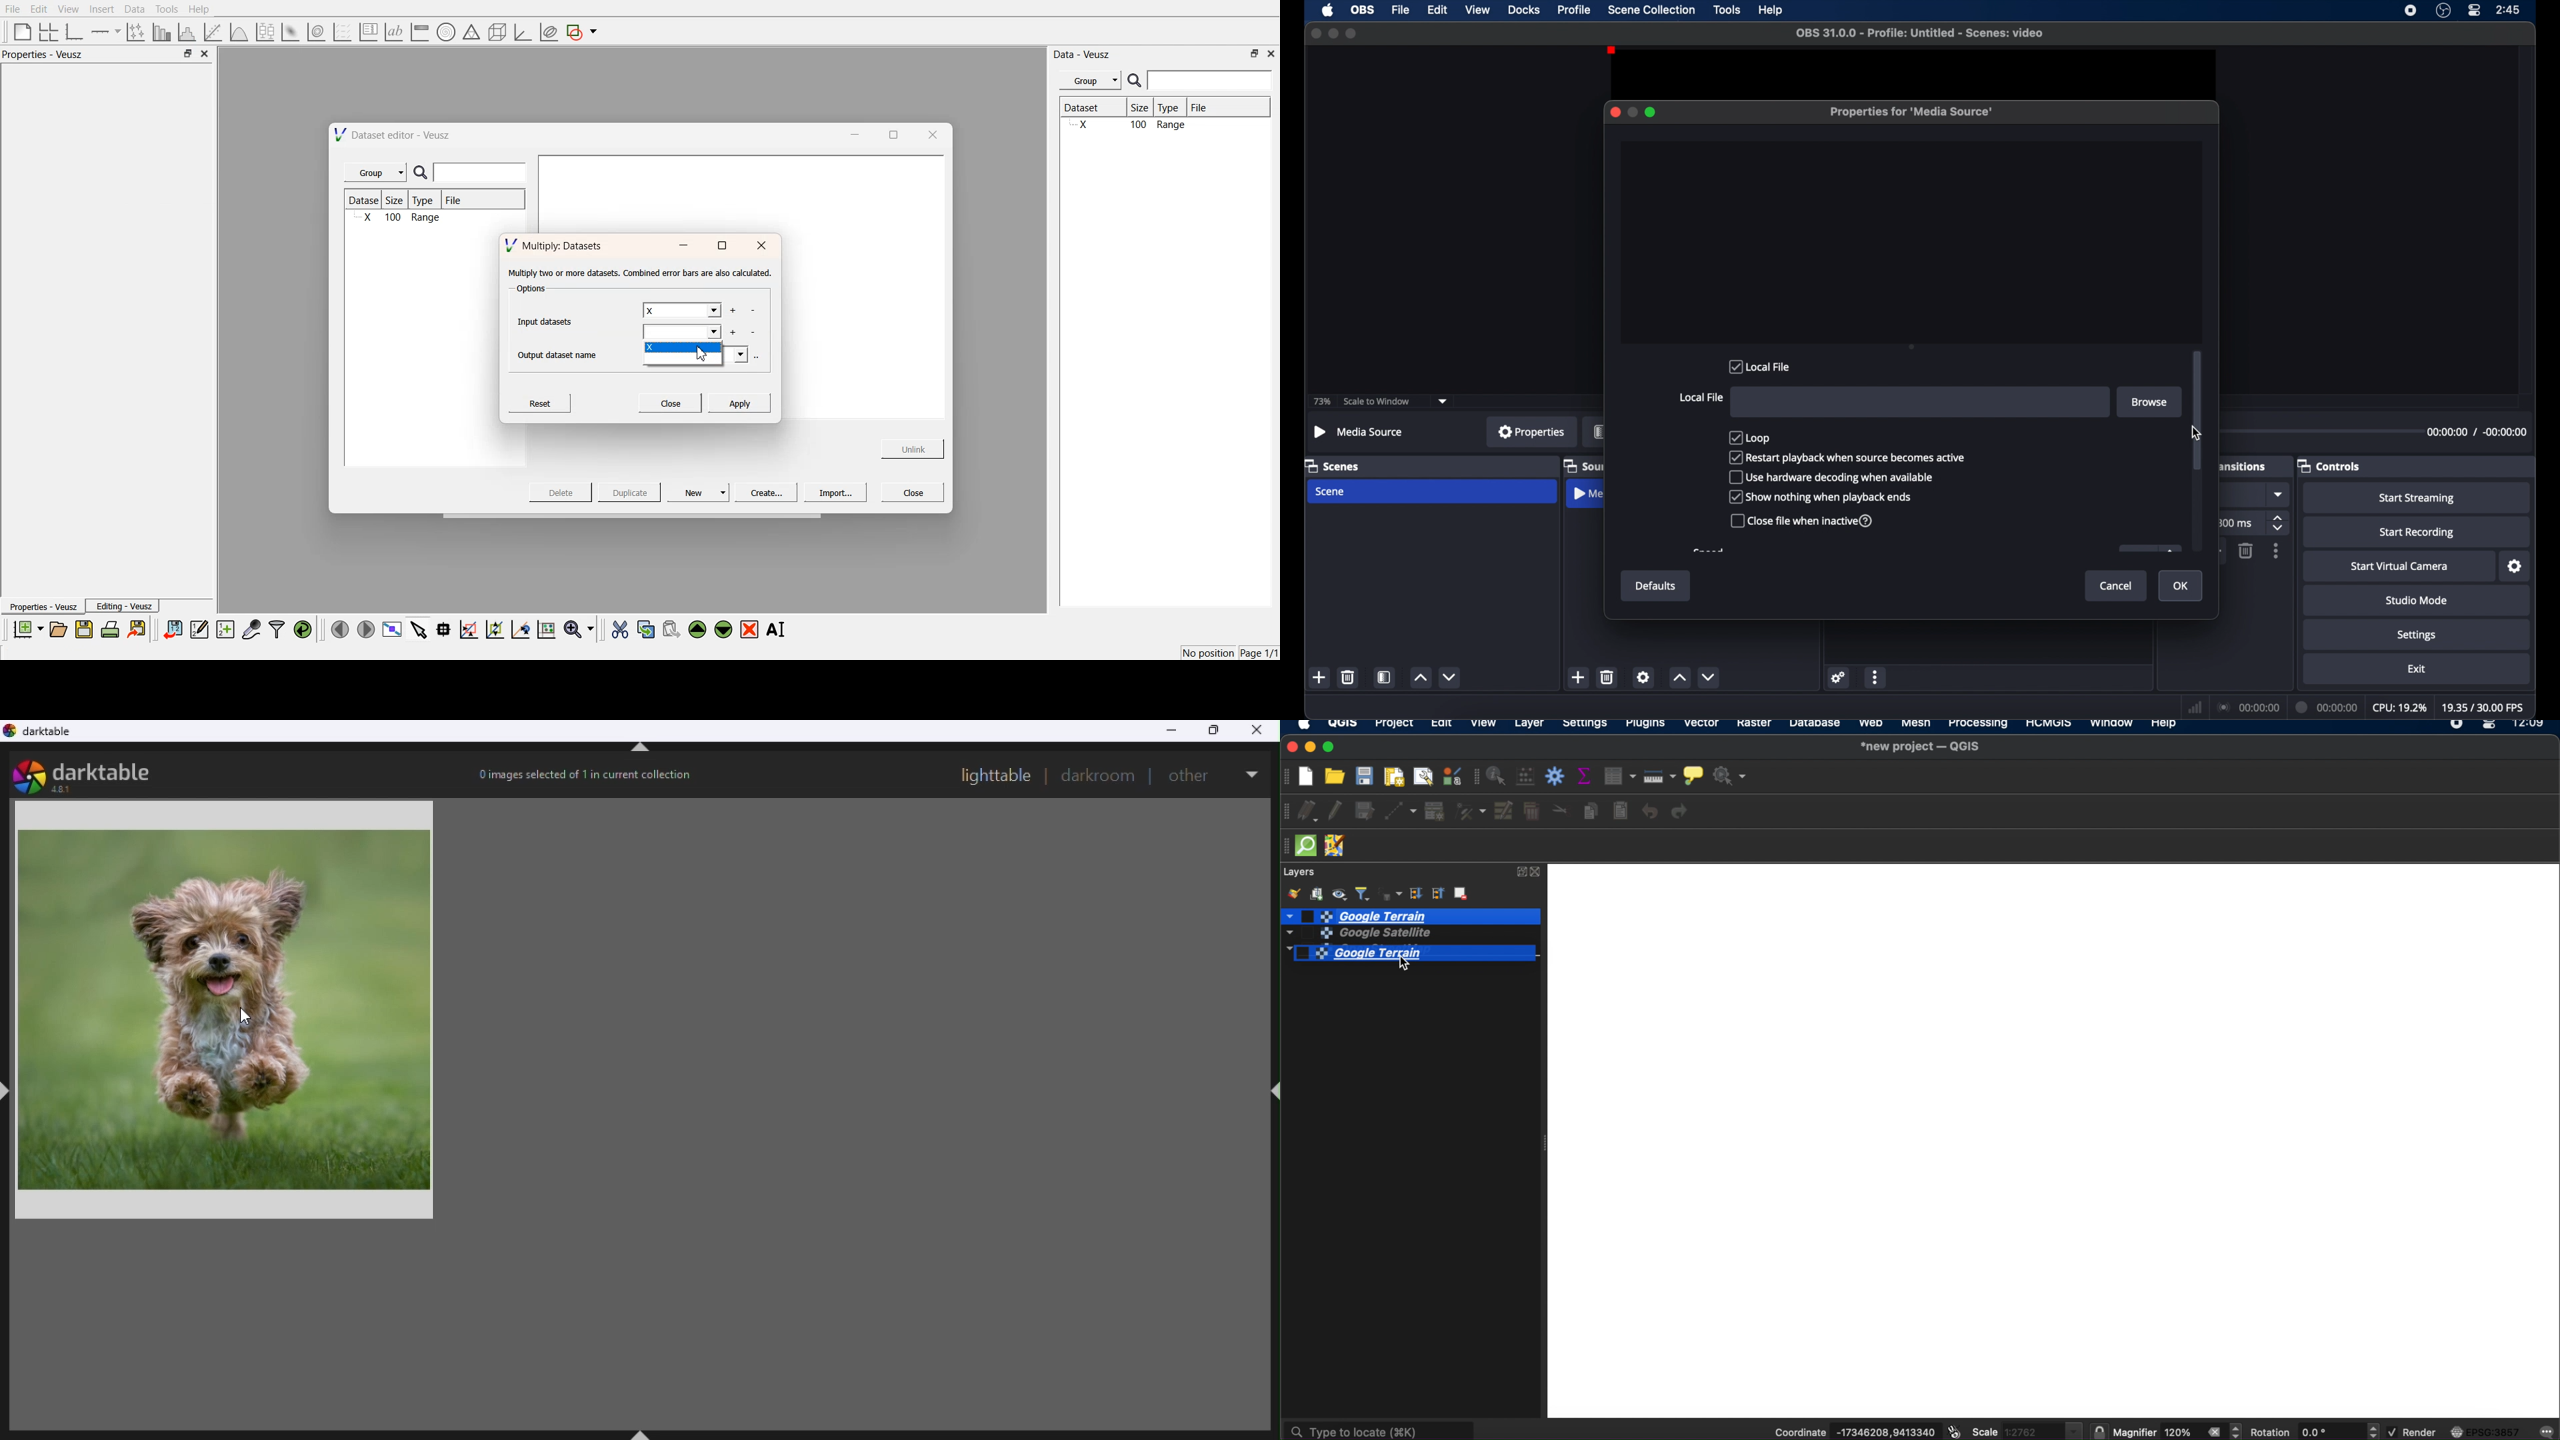 This screenshot has height=1456, width=2576. I want to click on obscured text, so click(1708, 551).